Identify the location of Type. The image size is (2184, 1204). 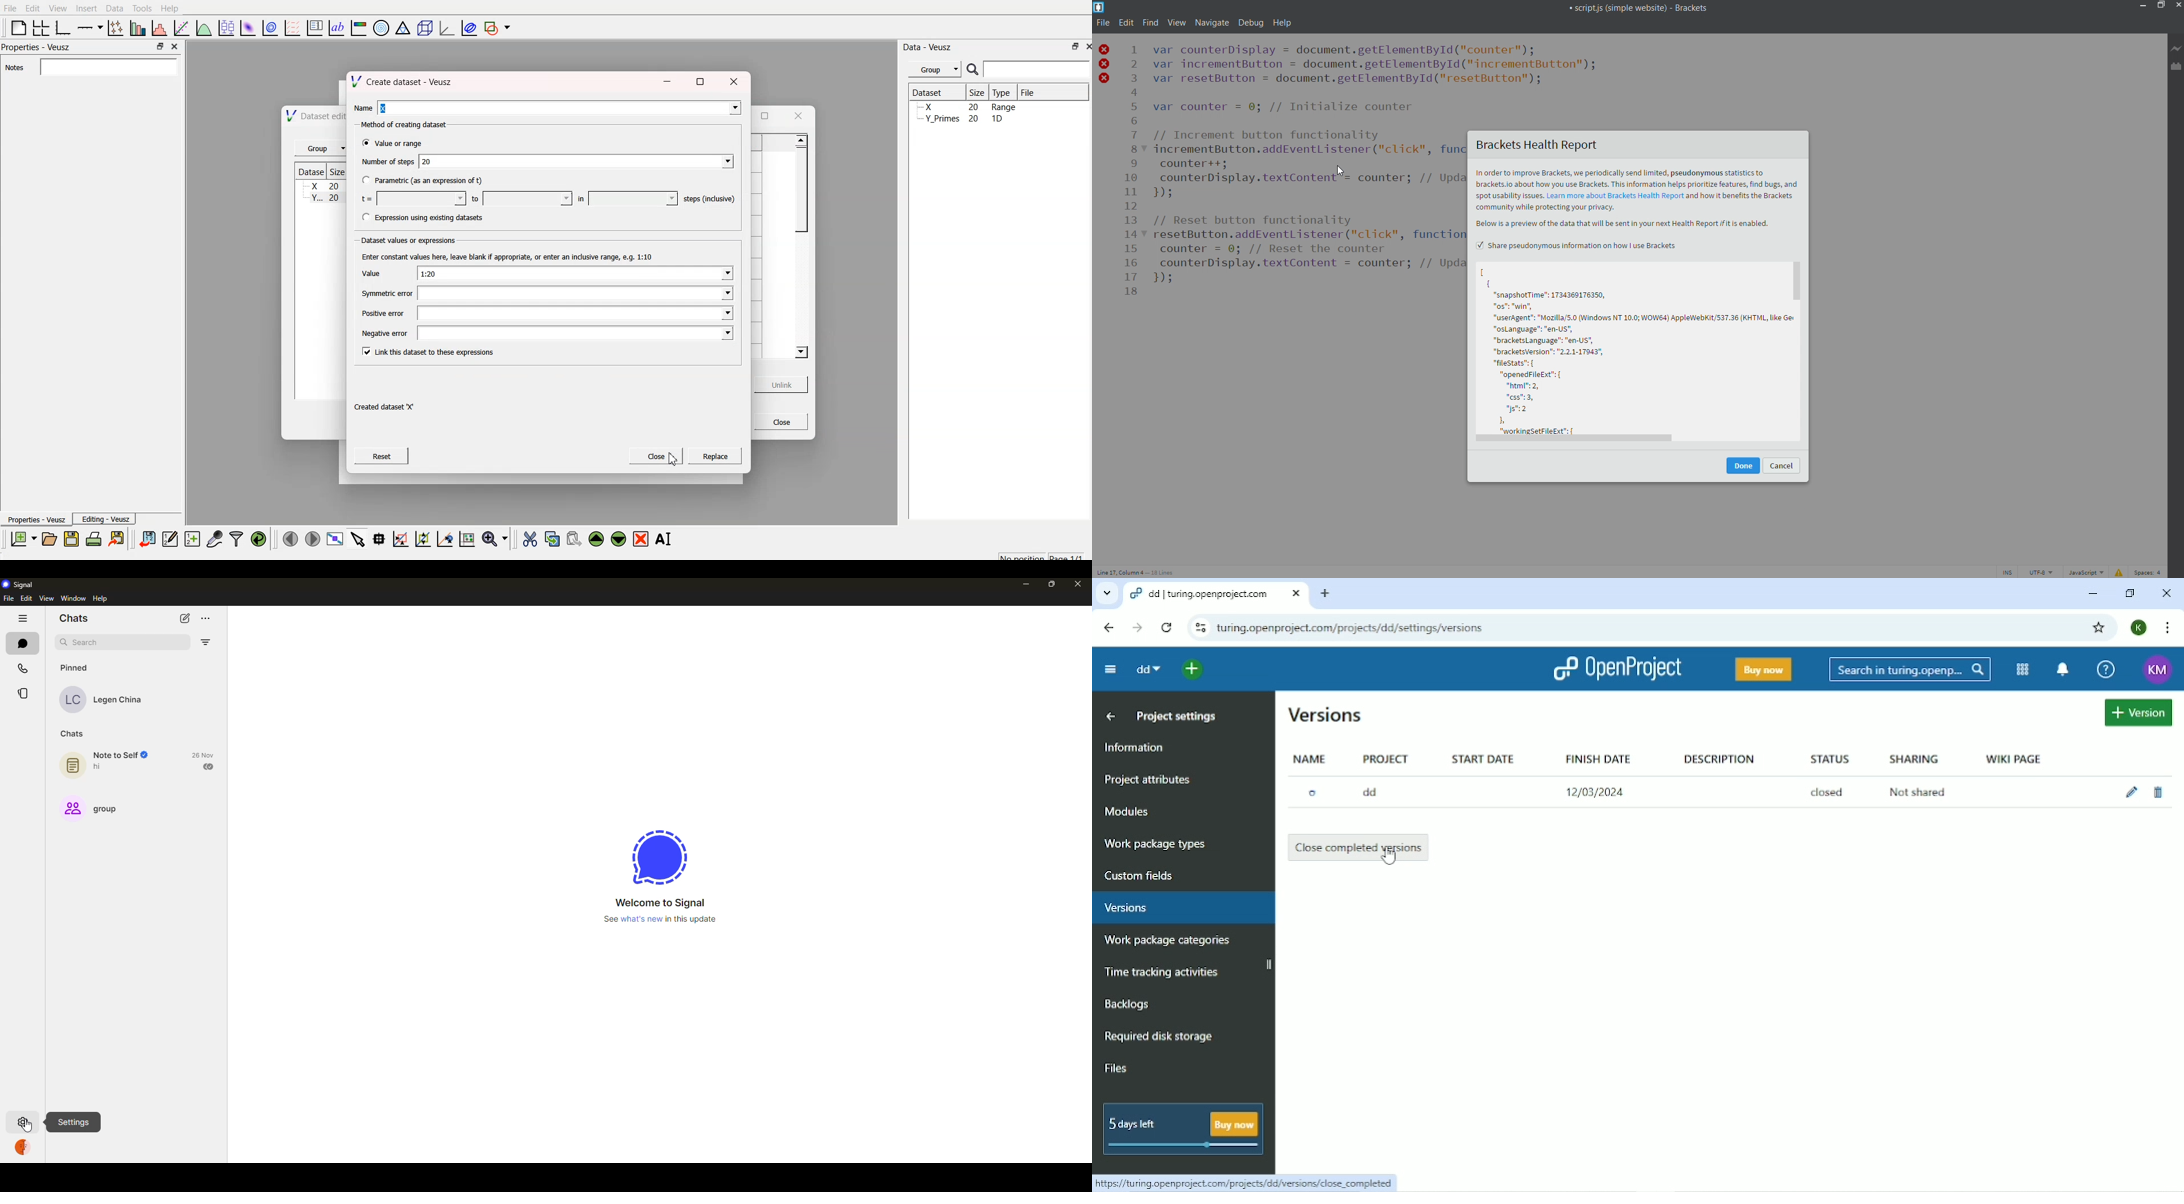
(1004, 92).